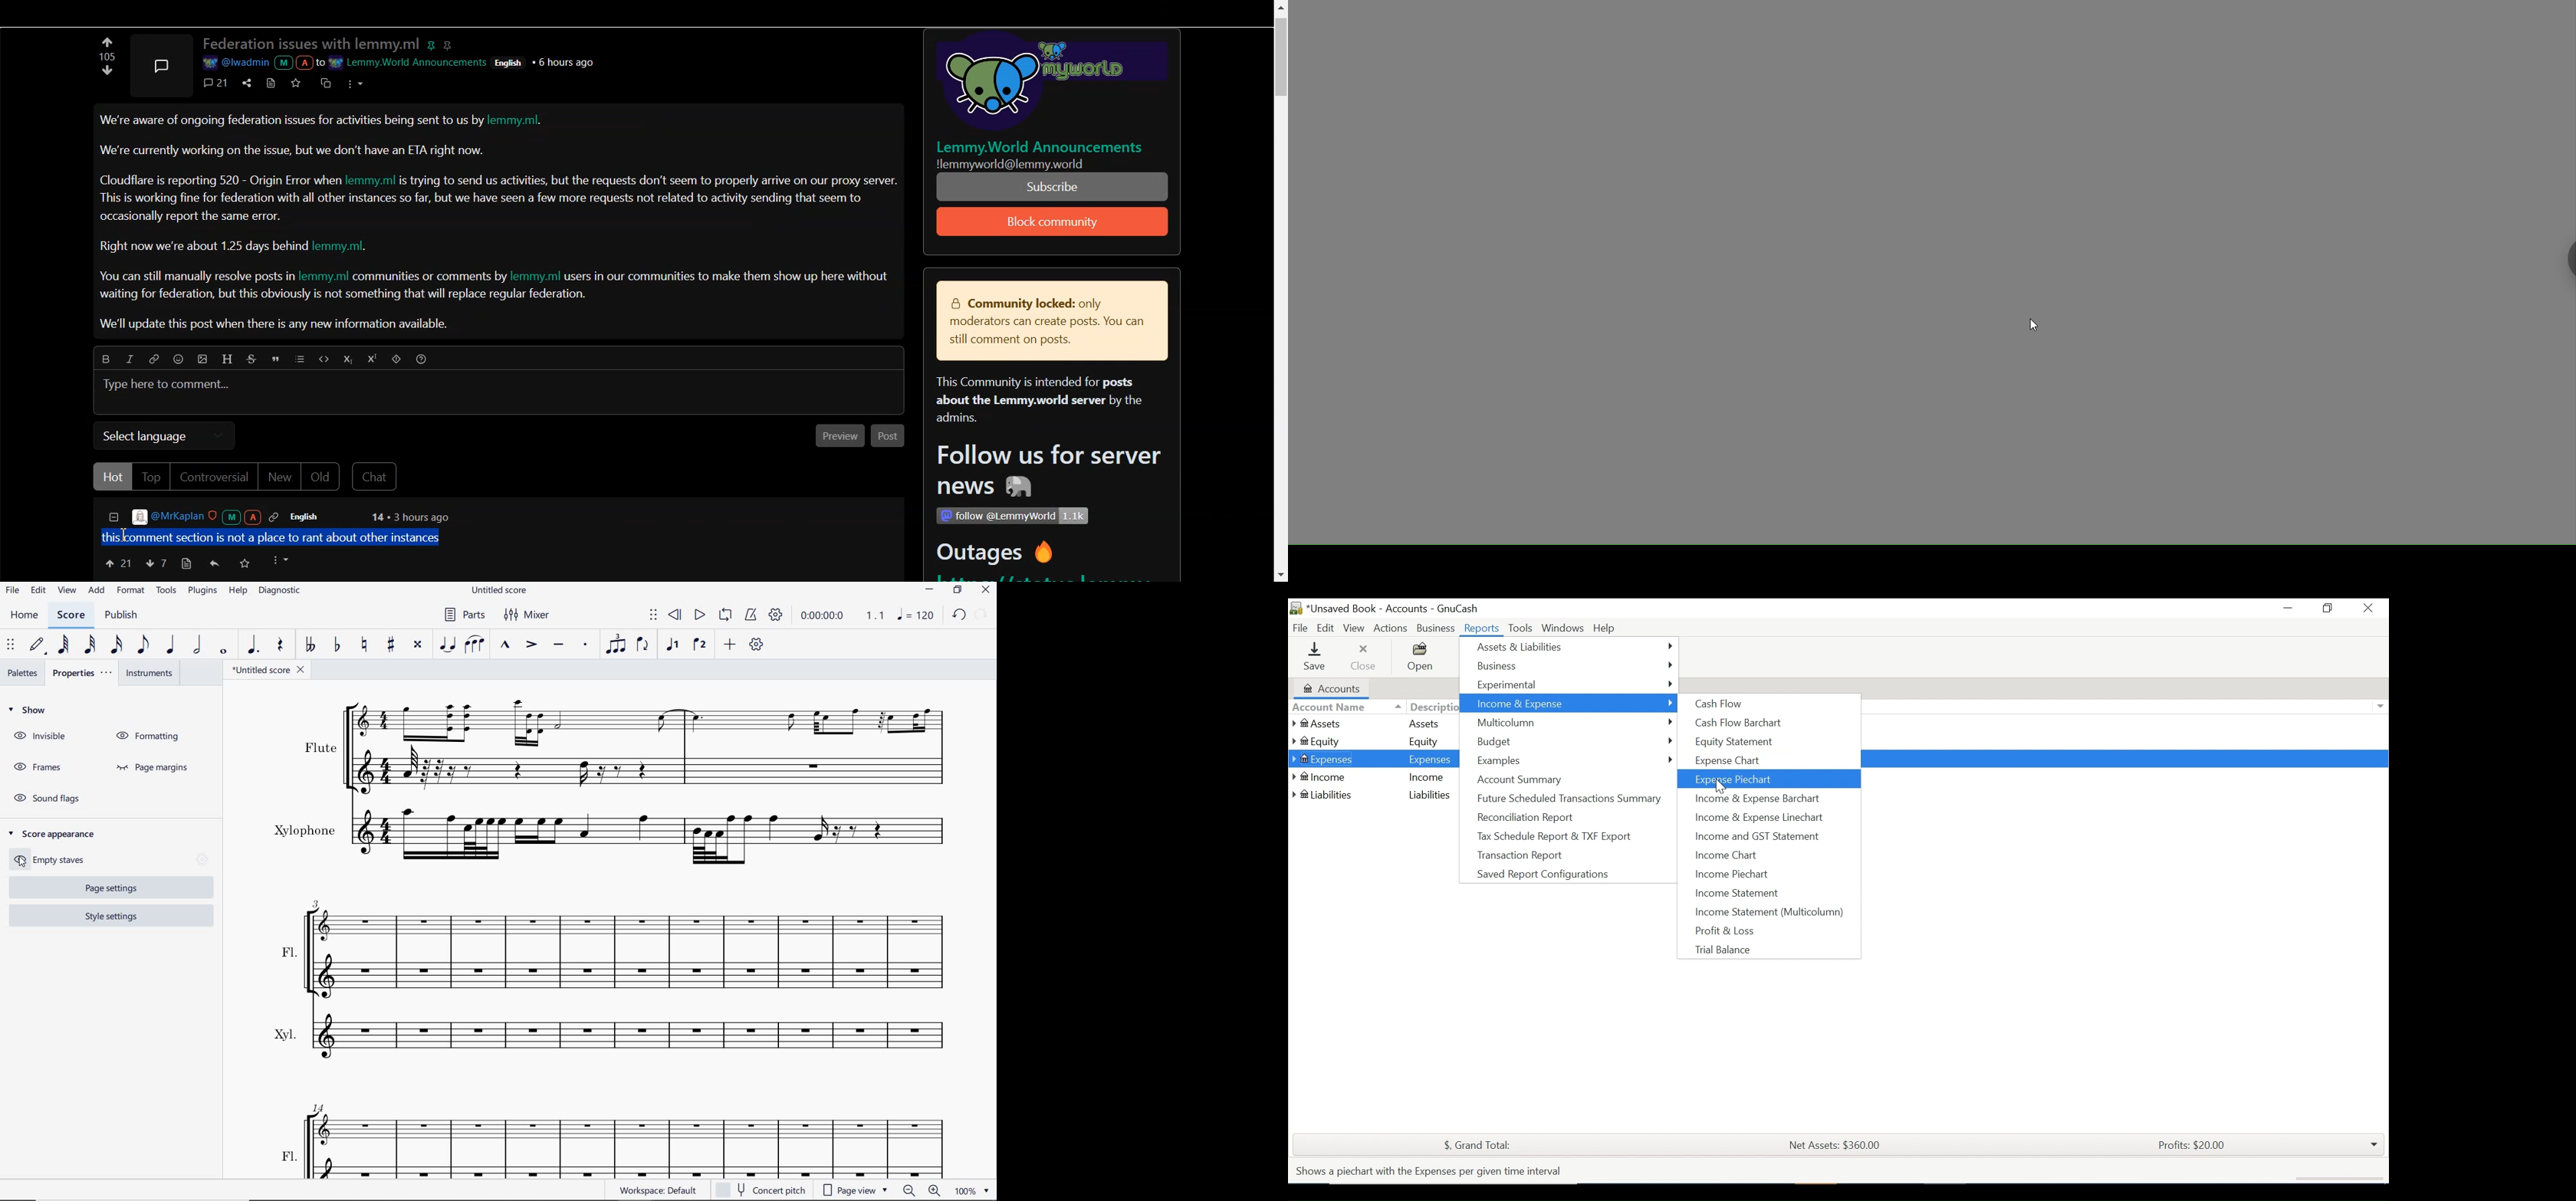 The image size is (2576, 1204). I want to click on Income Statement (Multicolumn), so click(1768, 912).